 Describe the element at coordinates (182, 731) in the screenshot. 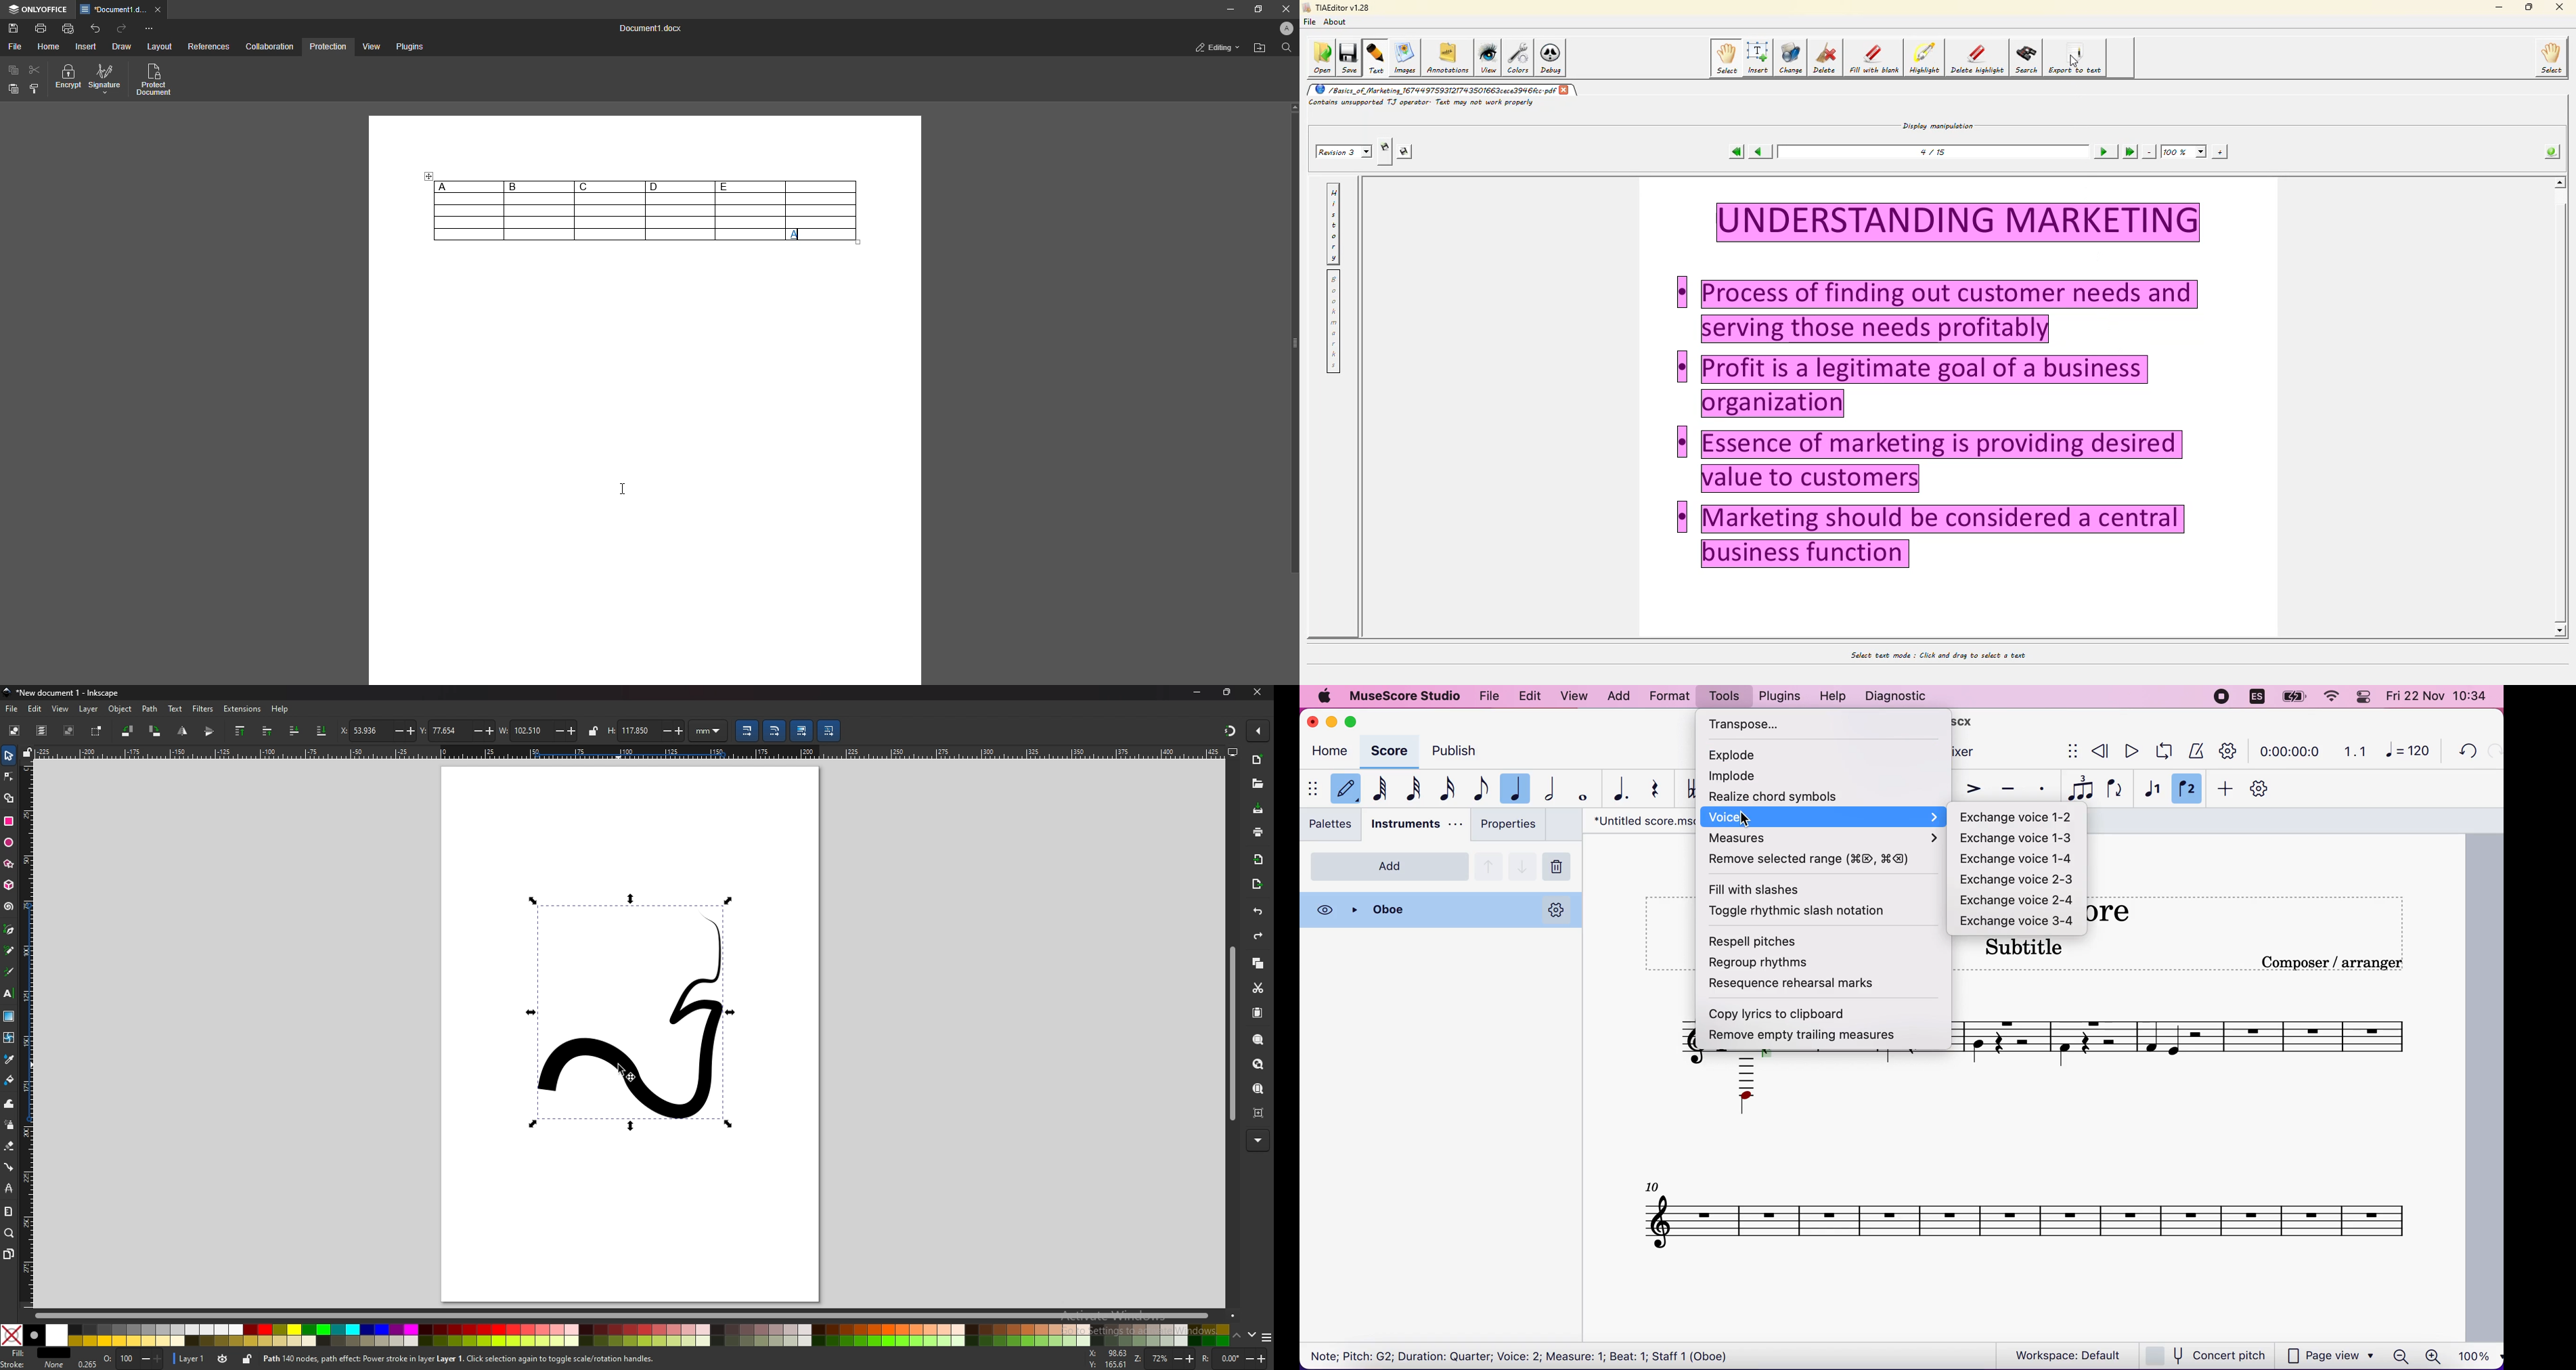

I see `flip vertically` at that location.